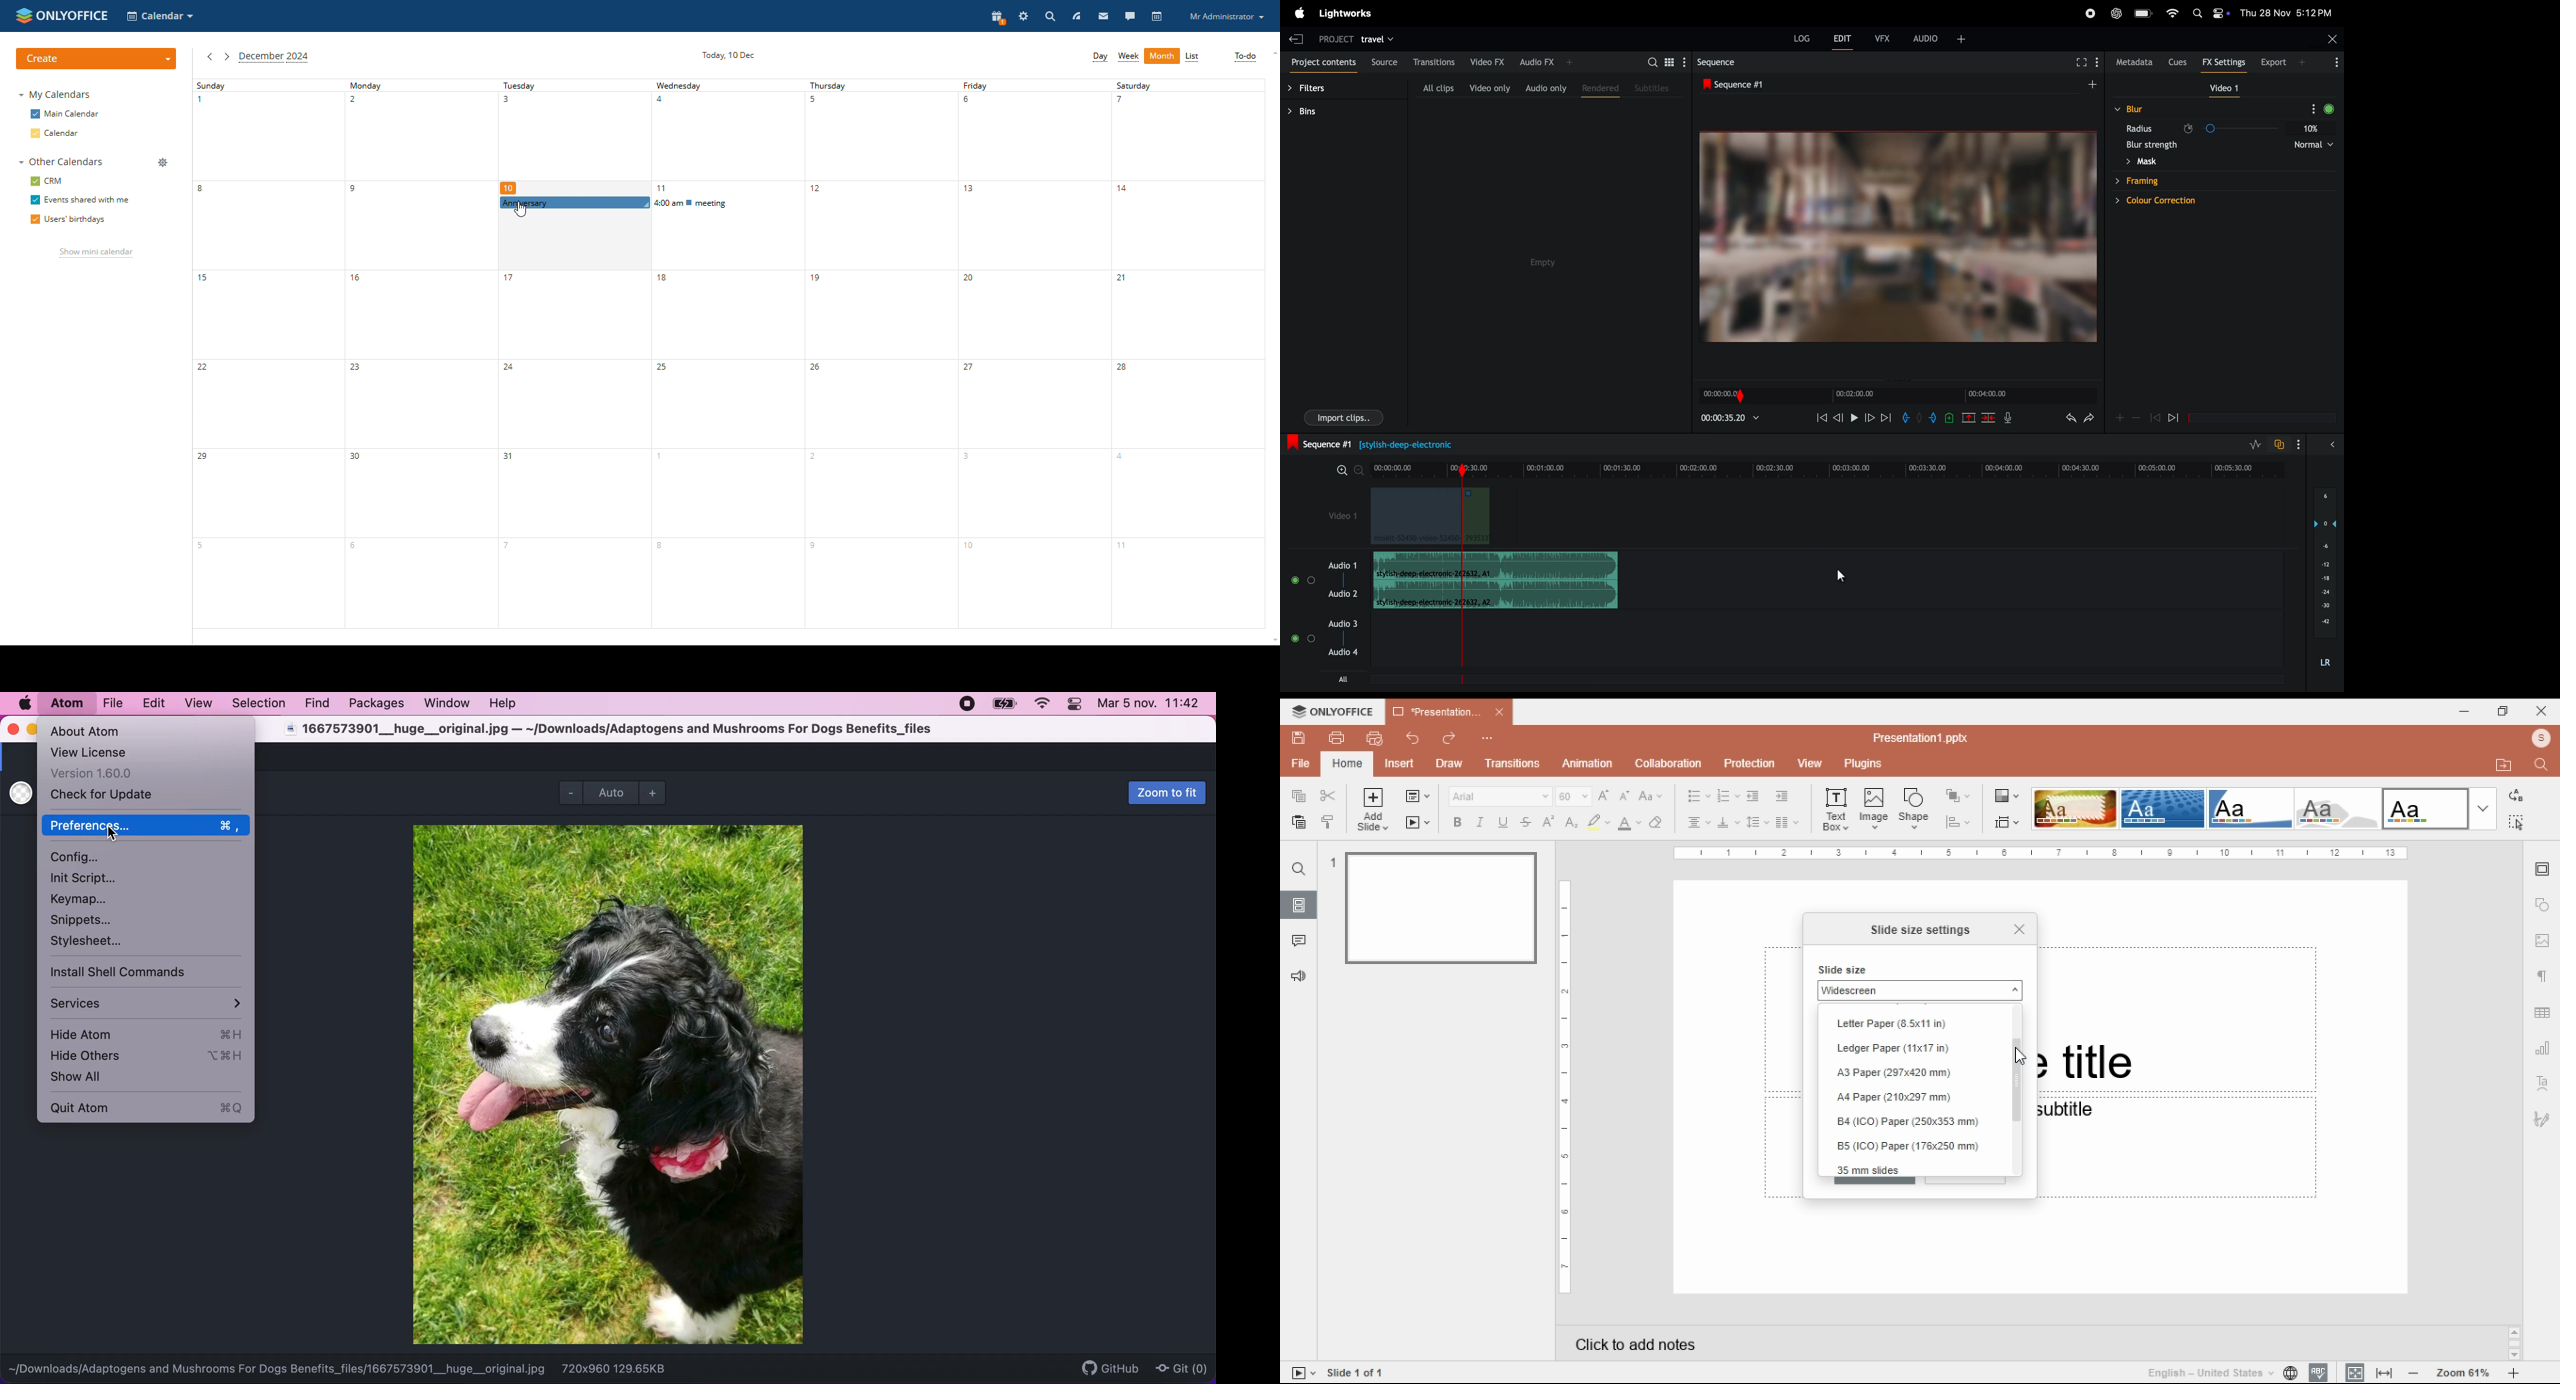 This screenshot has height=1400, width=2576. What do you see at coordinates (2355, 1372) in the screenshot?
I see `fit to slide` at bounding box center [2355, 1372].